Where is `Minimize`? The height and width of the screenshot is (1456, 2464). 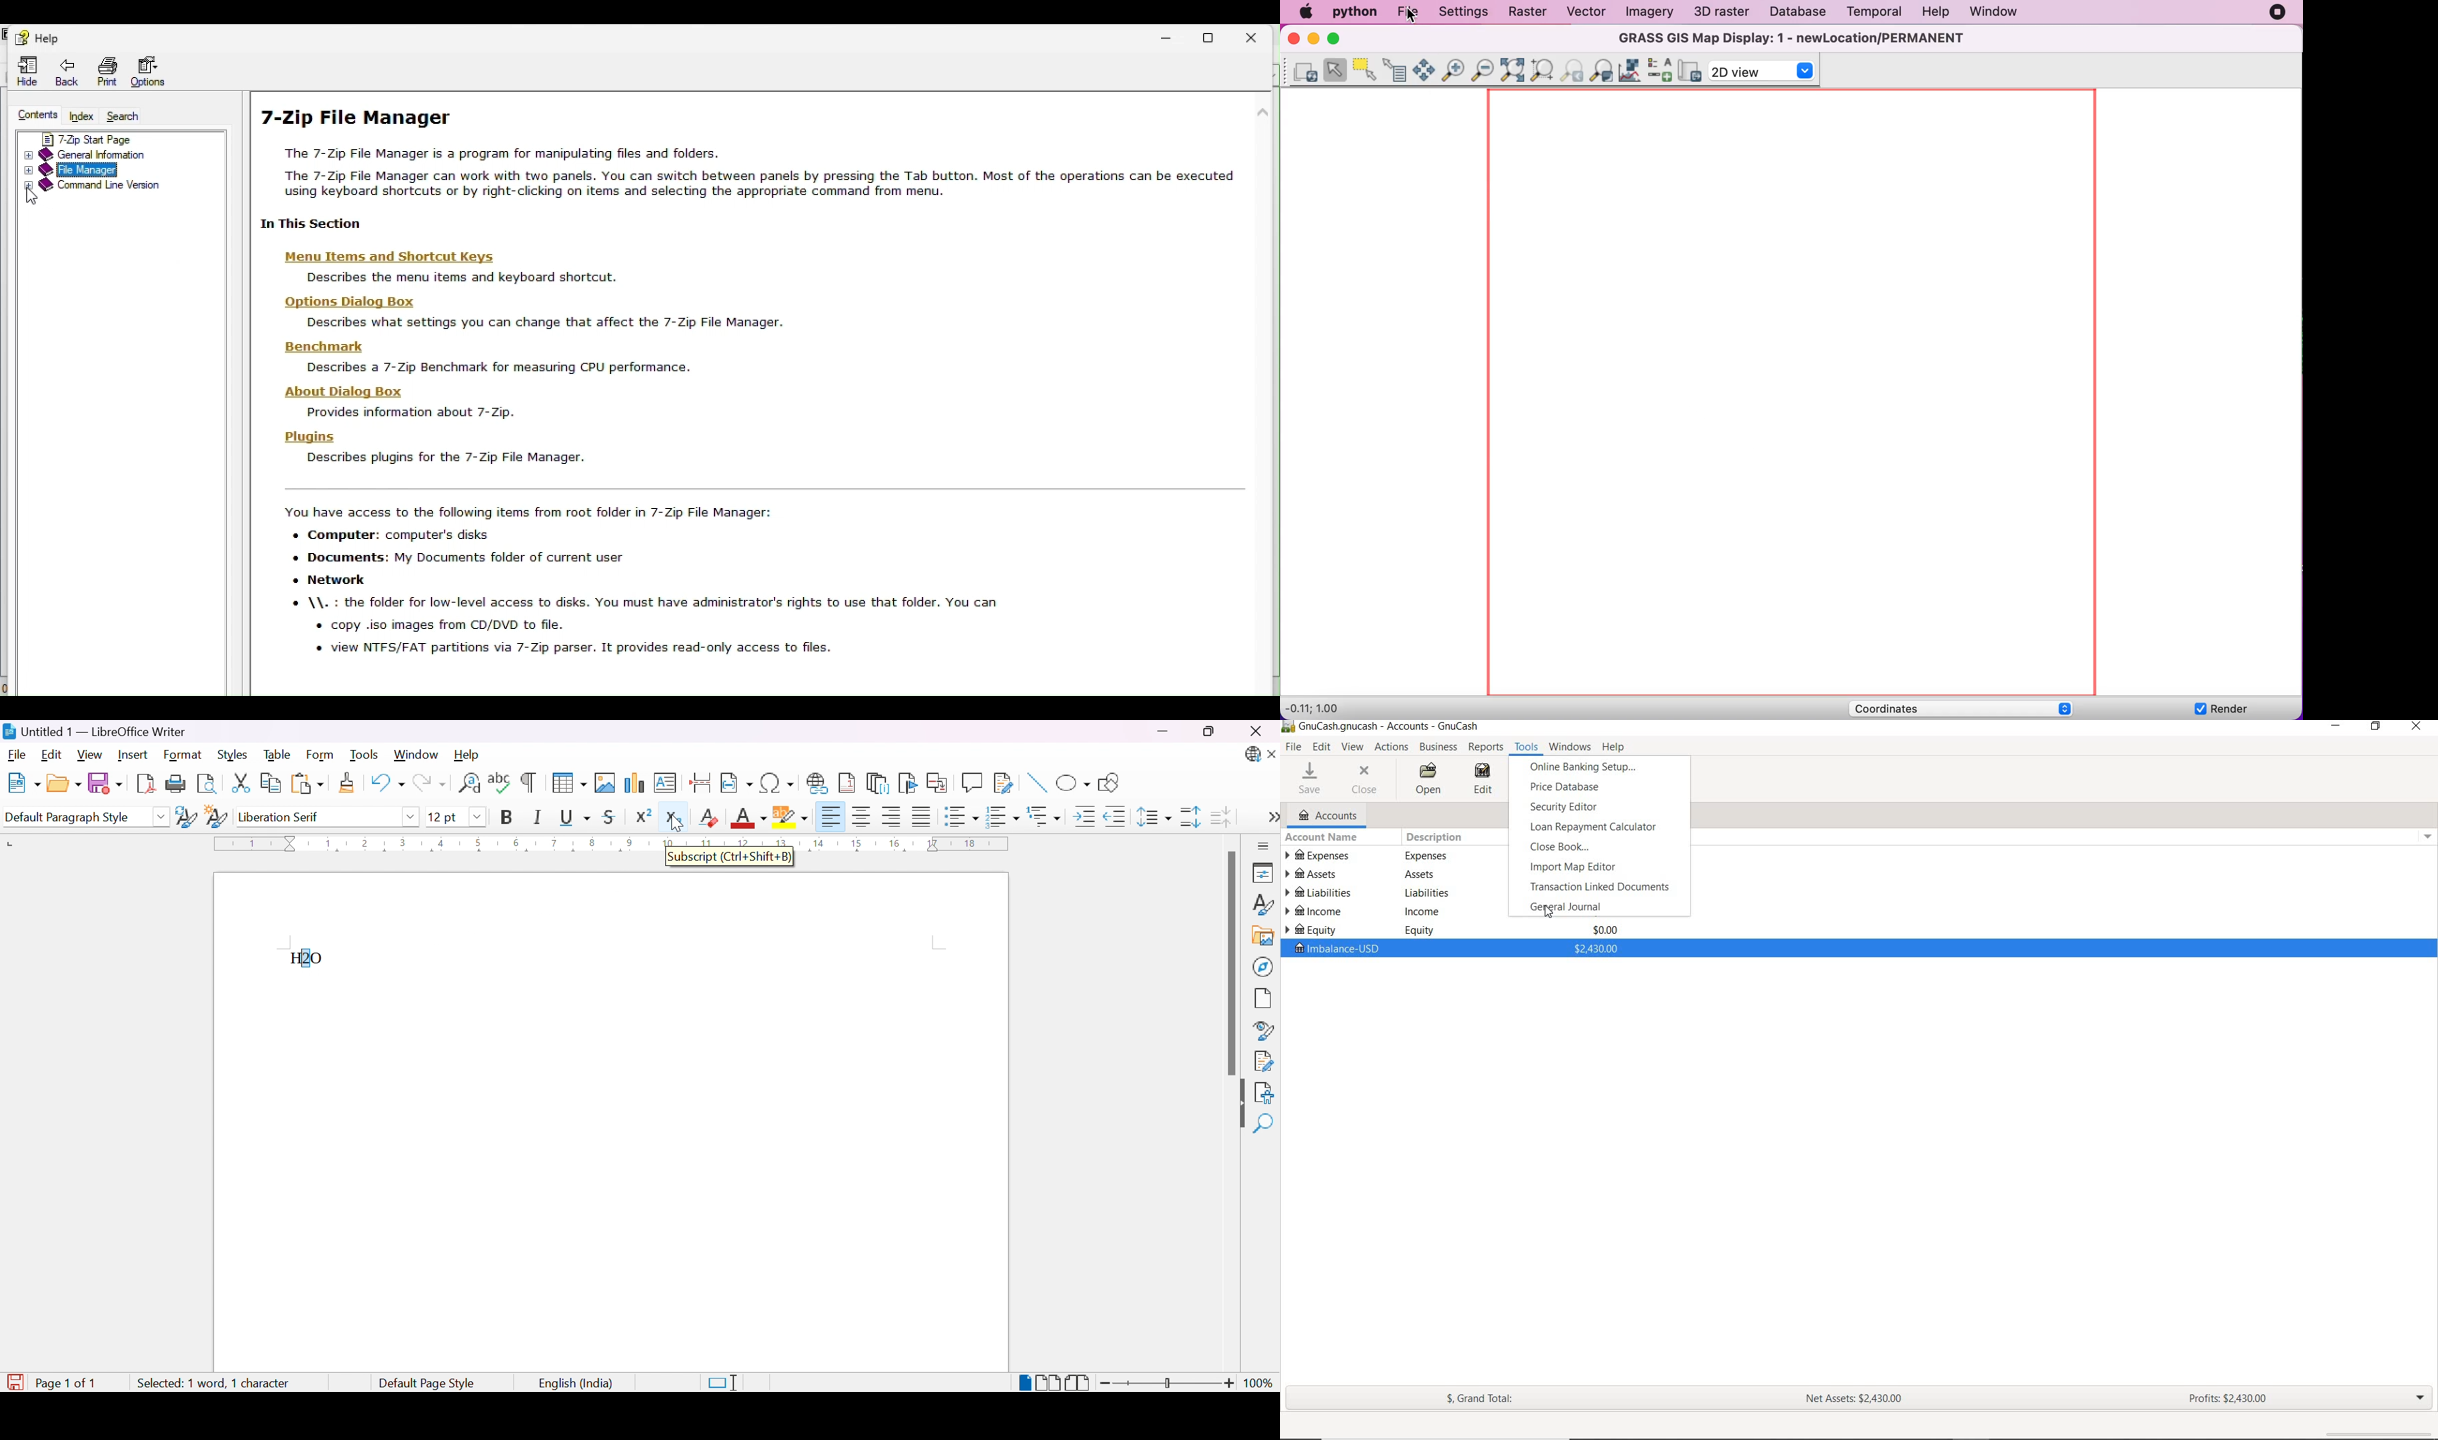 Minimize is located at coordinates (1174, 34).